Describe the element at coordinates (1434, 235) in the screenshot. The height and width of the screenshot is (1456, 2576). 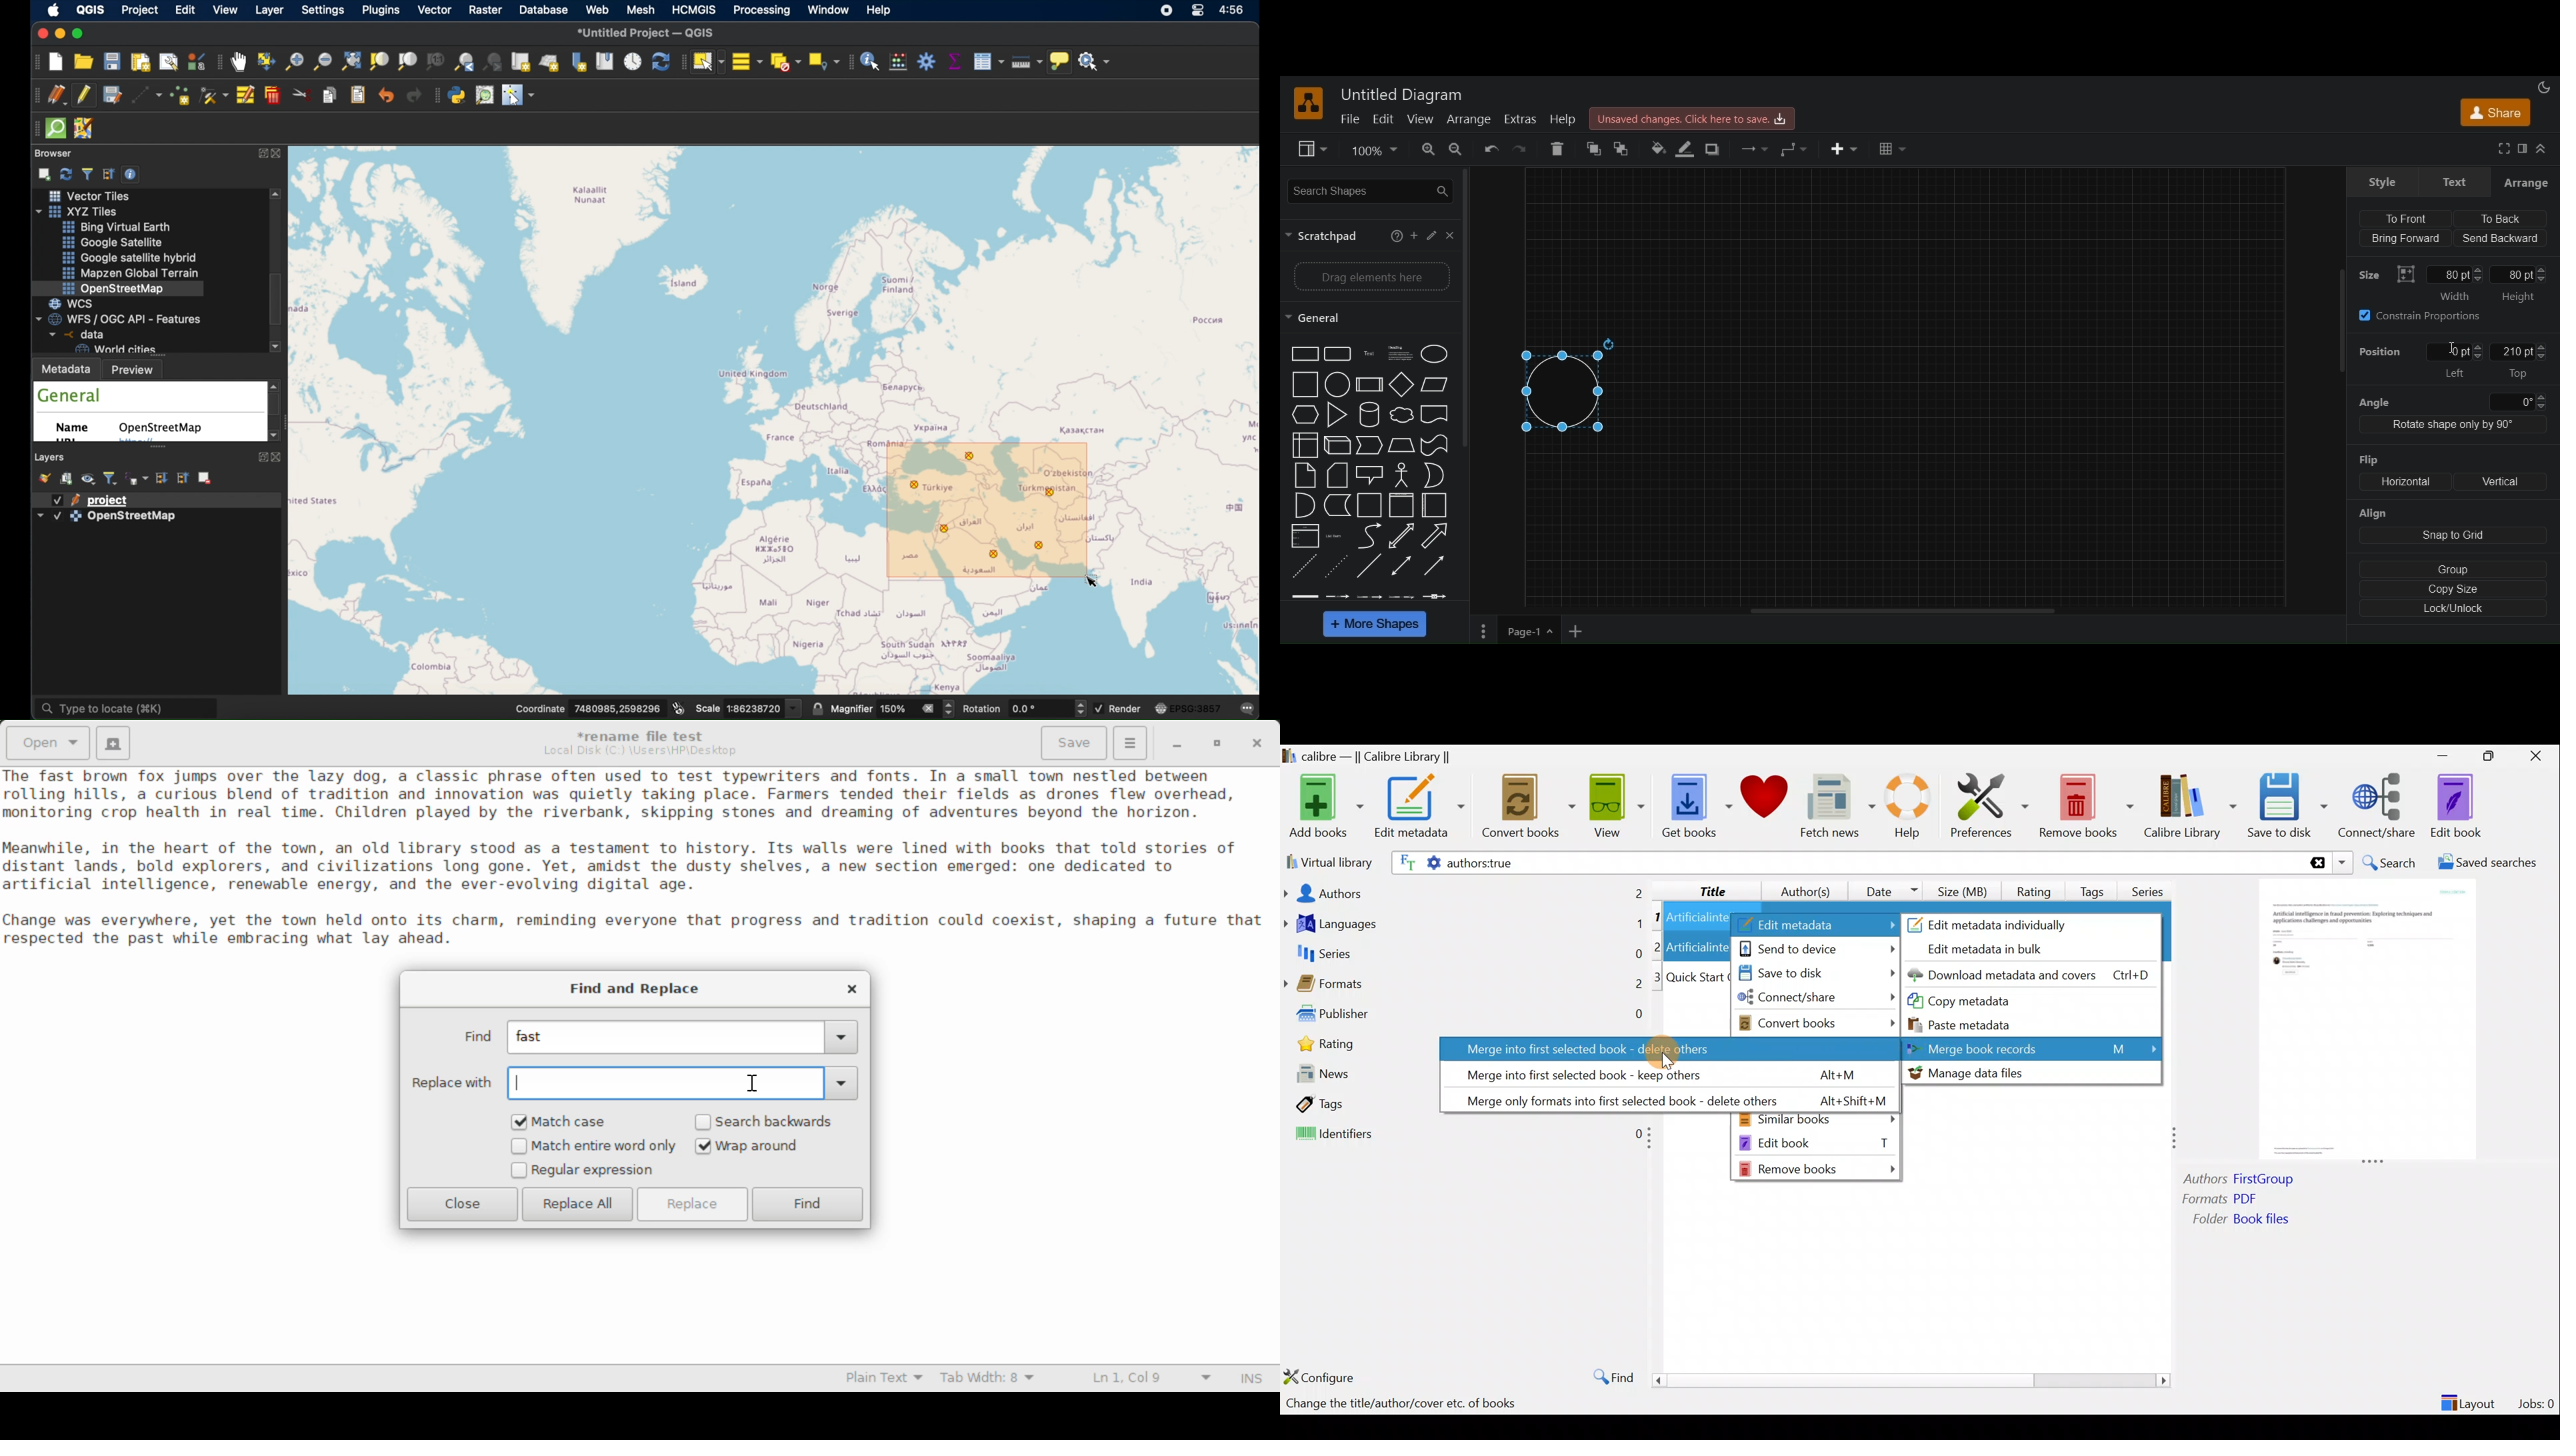
I see `help` at that location.